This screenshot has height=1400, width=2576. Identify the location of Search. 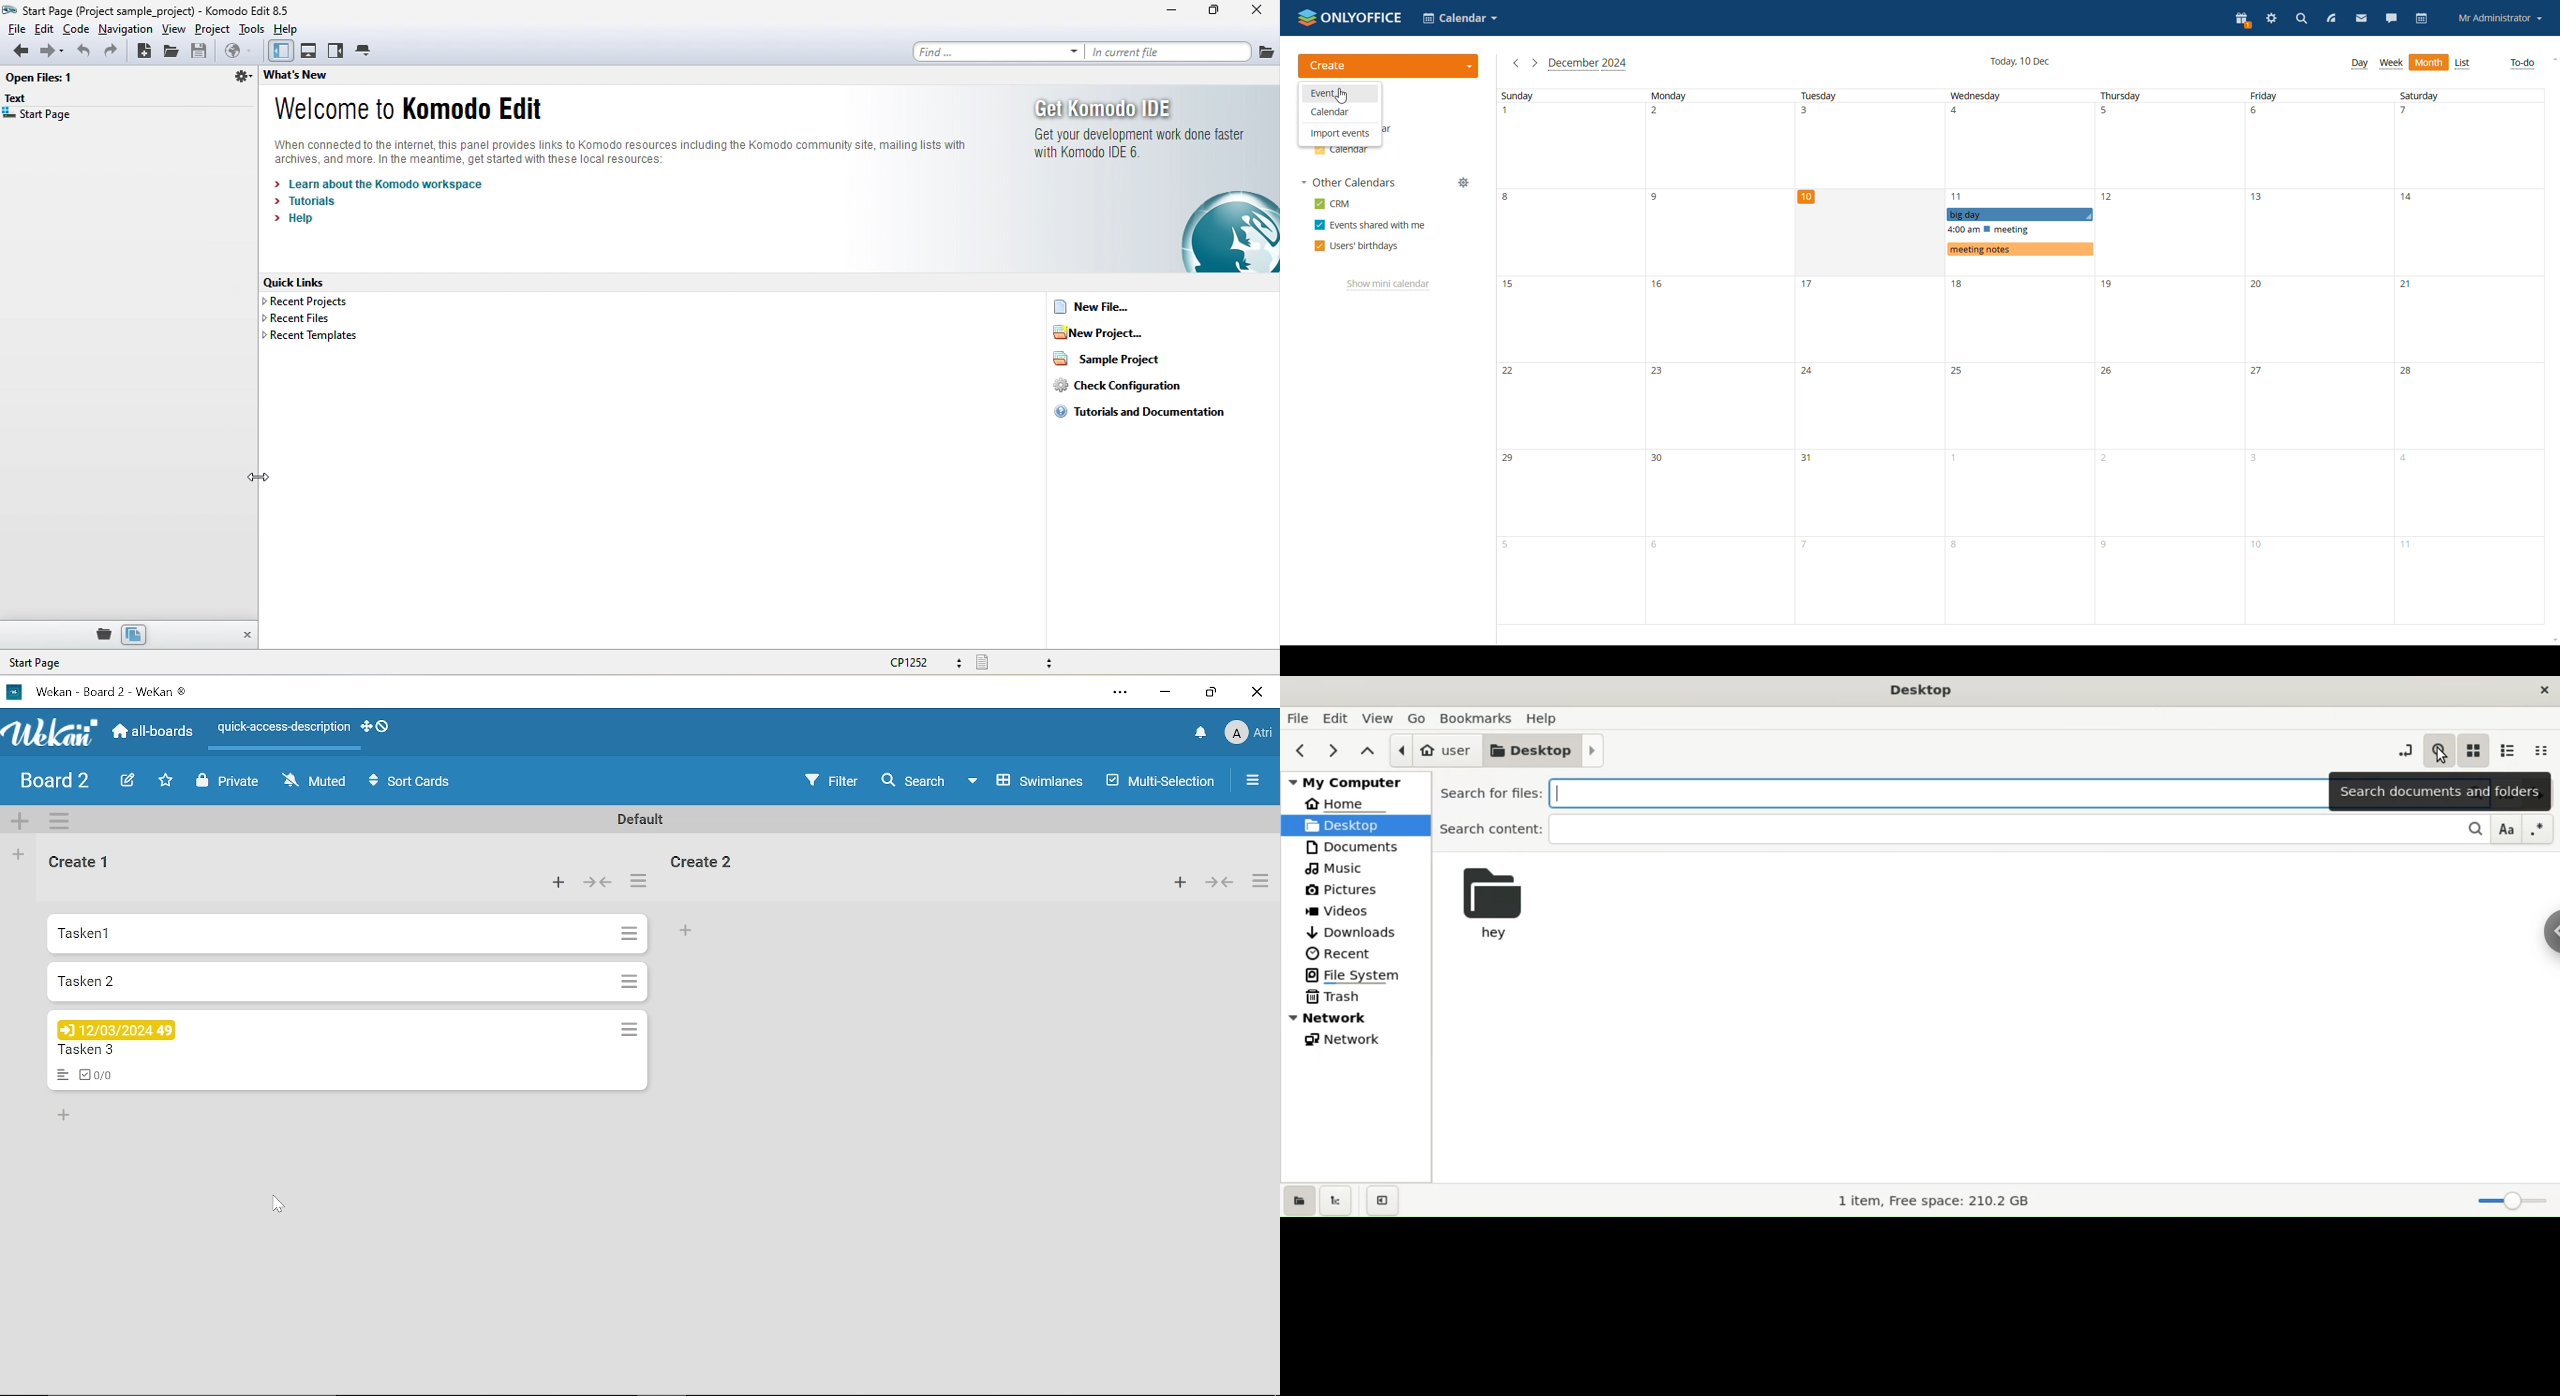
(925, 779).